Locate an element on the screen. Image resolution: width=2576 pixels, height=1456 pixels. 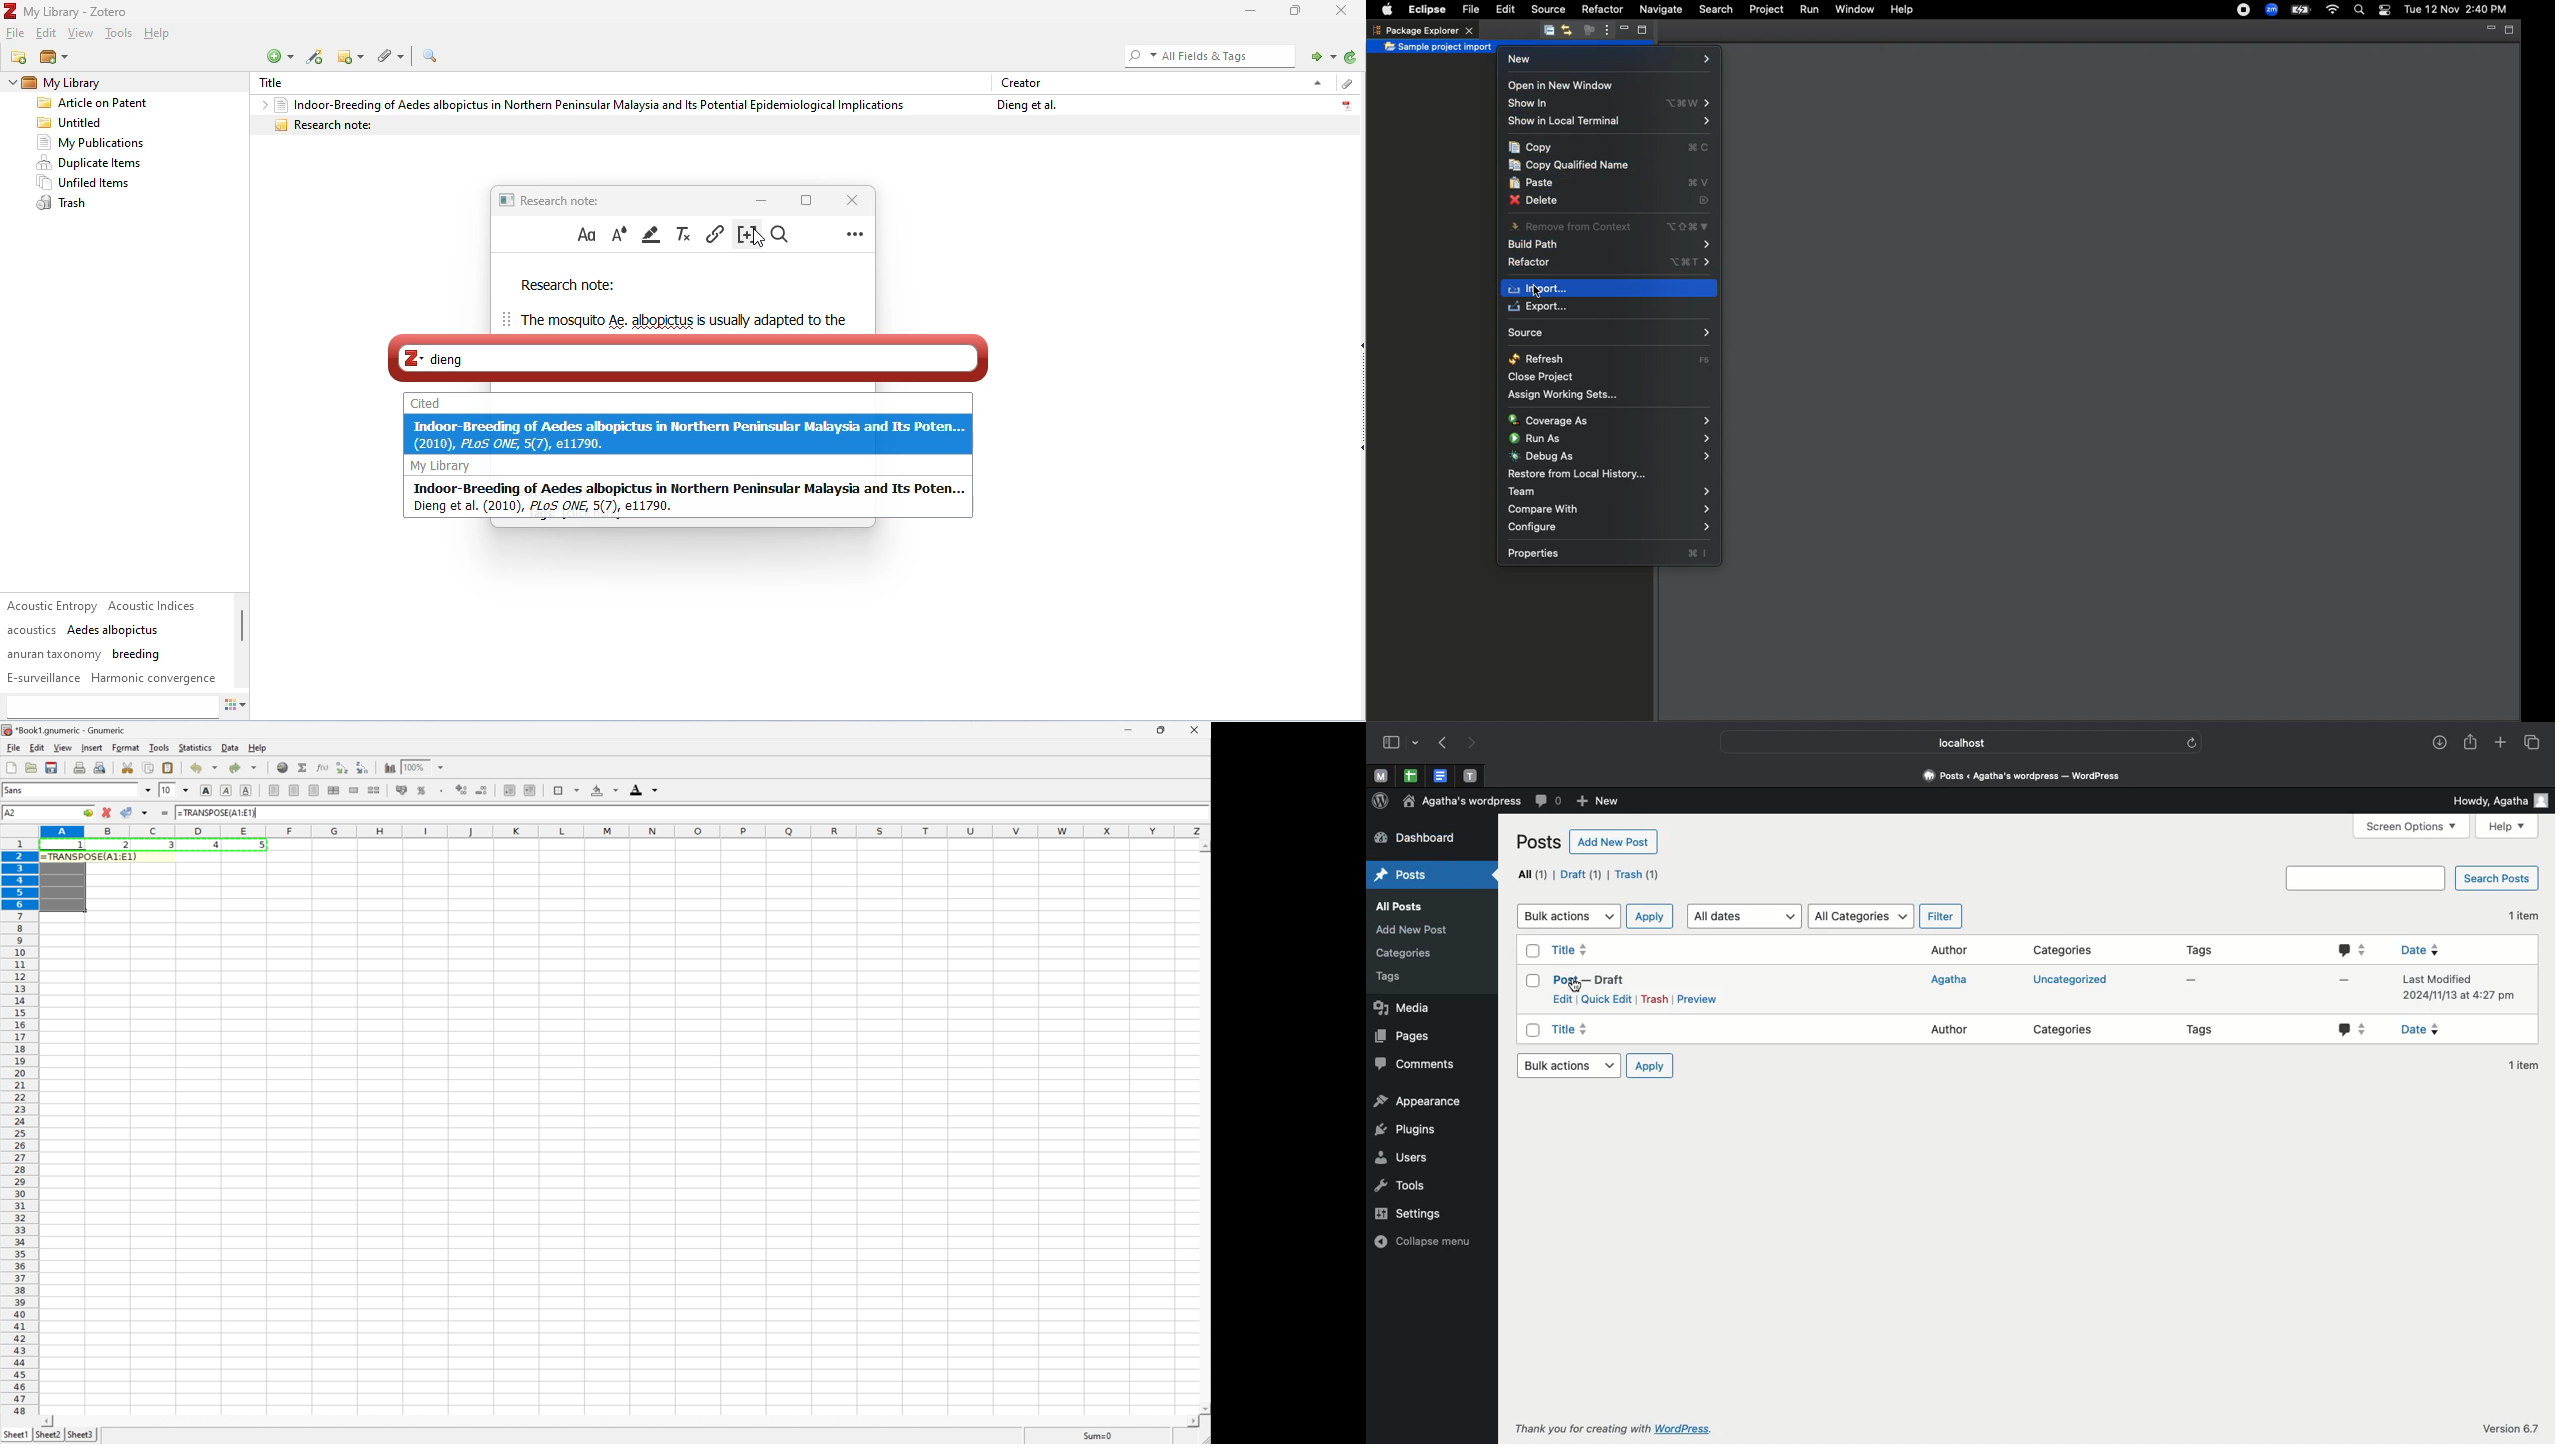
redo is located at coordinates (246, 767).